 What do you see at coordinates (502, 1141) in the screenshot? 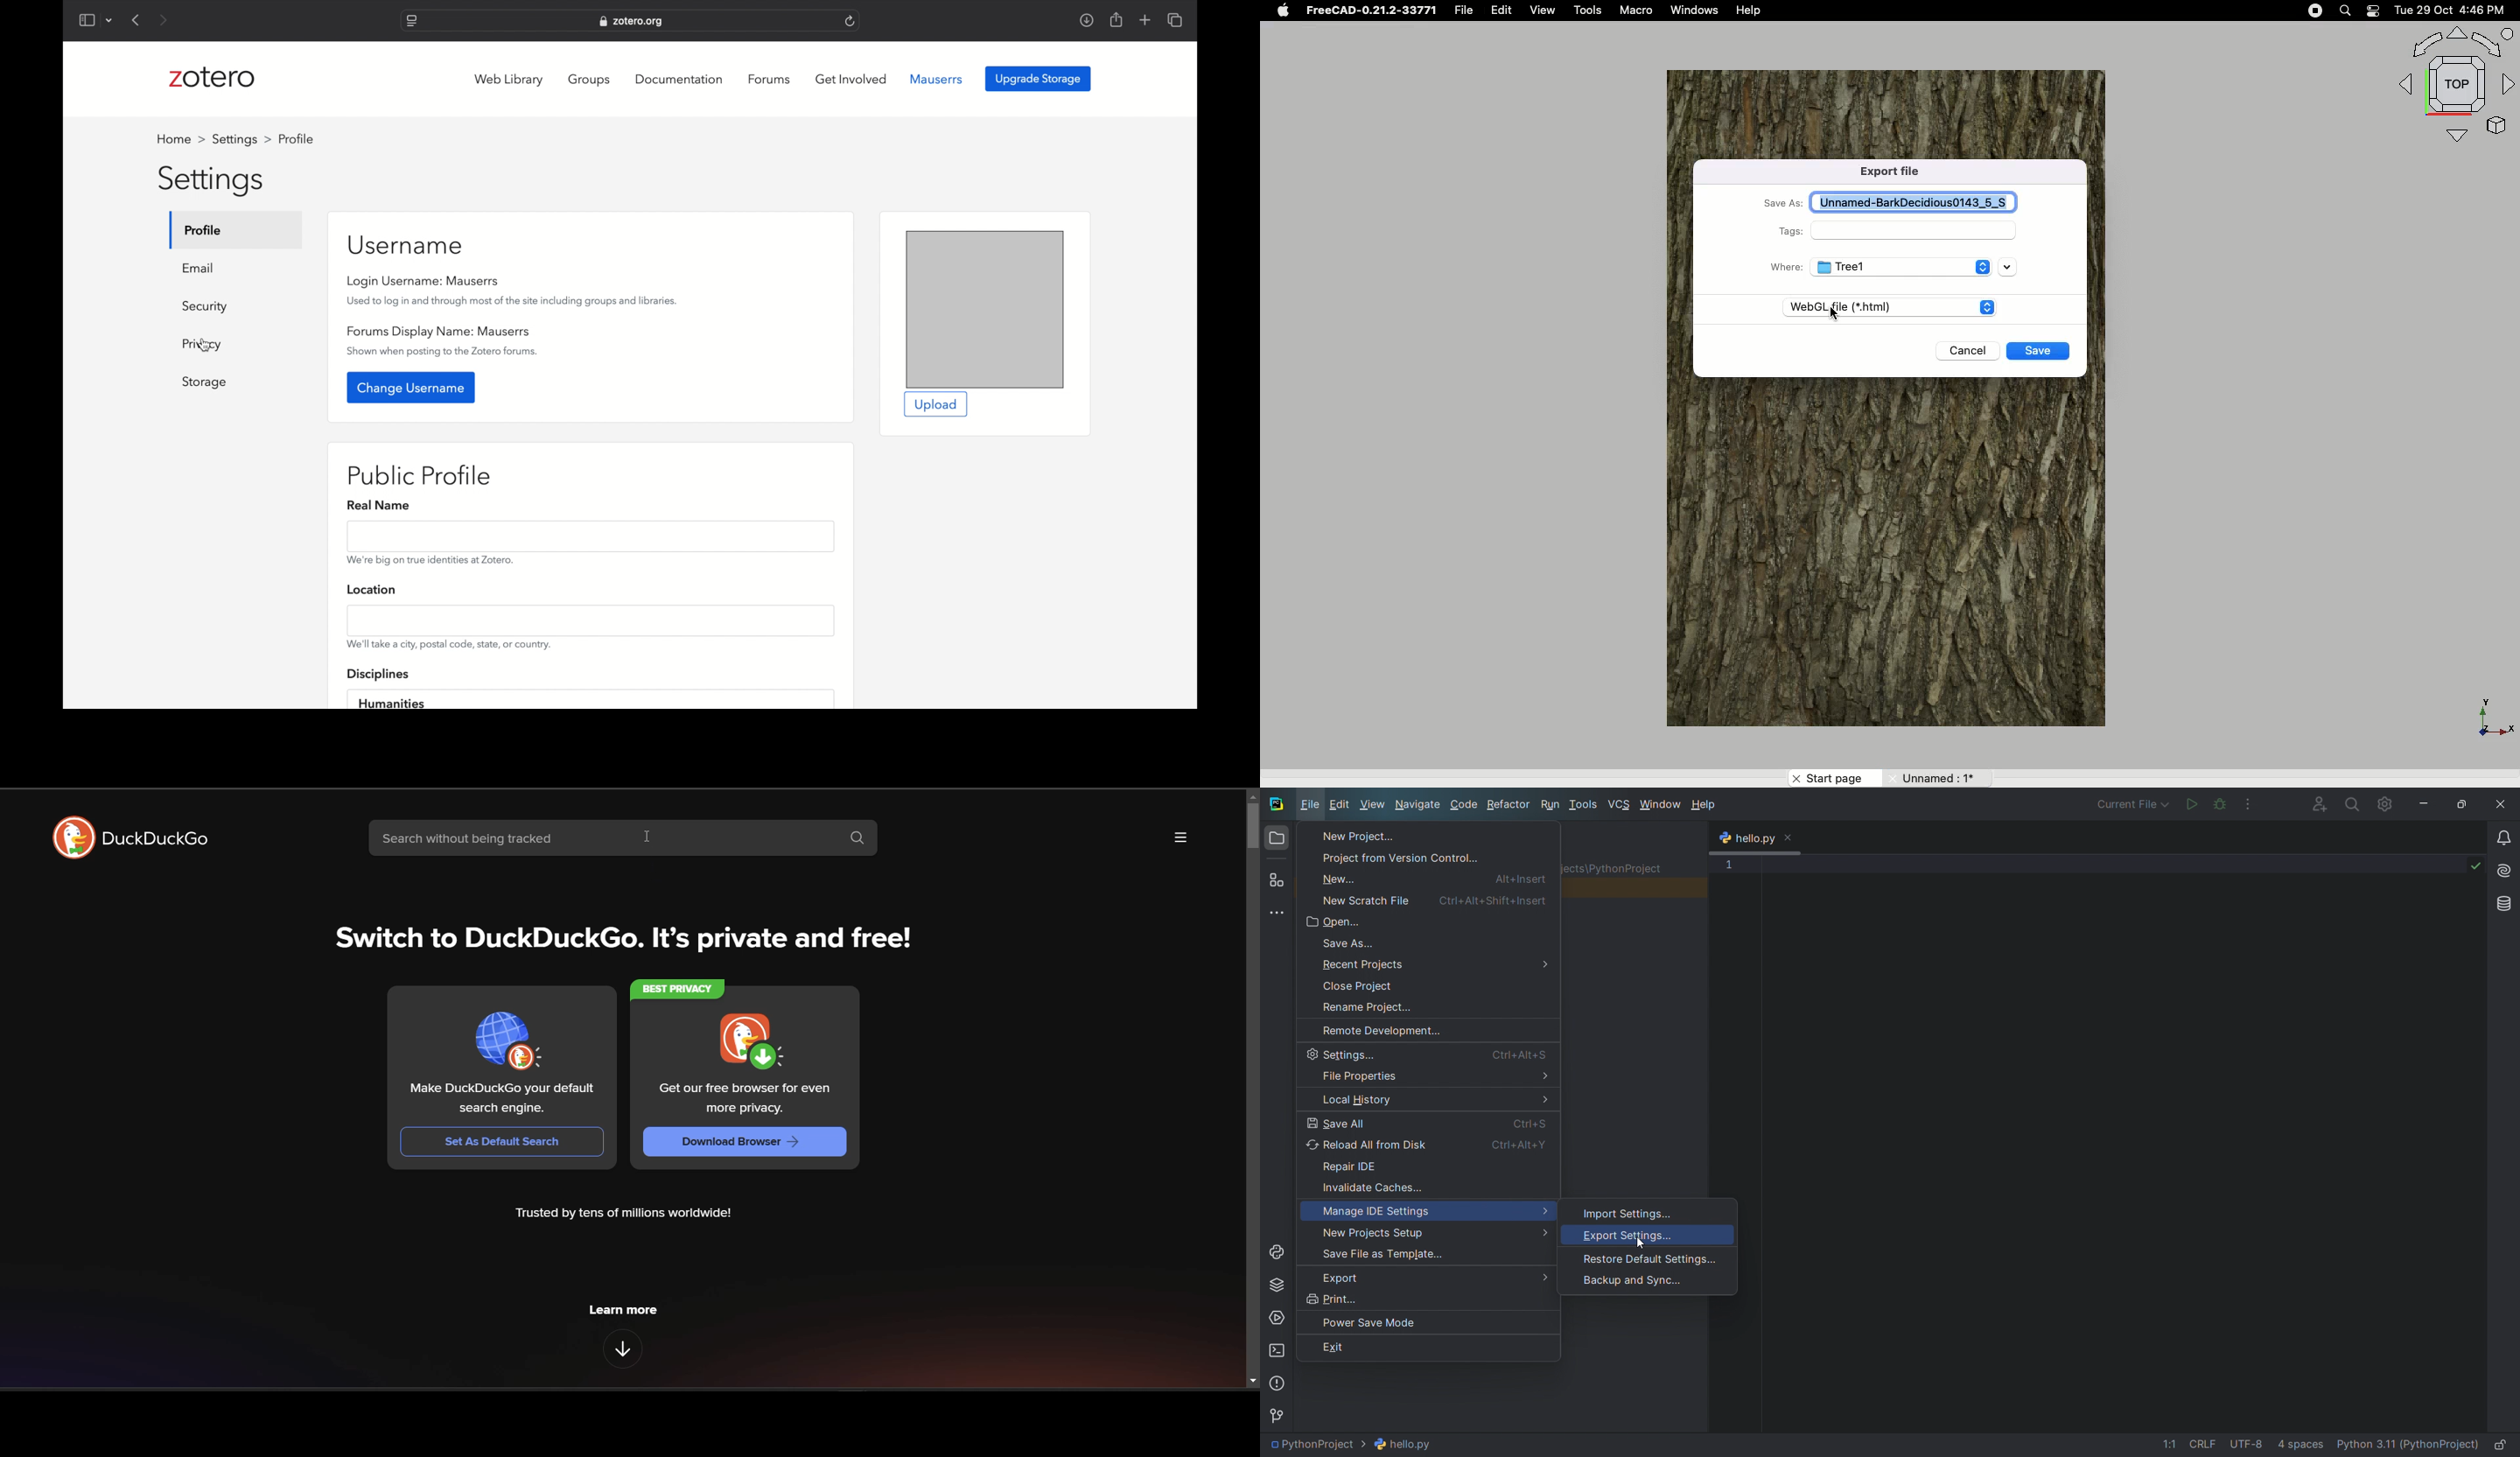
I see `set as default search` at bounding box center [502, 1141].